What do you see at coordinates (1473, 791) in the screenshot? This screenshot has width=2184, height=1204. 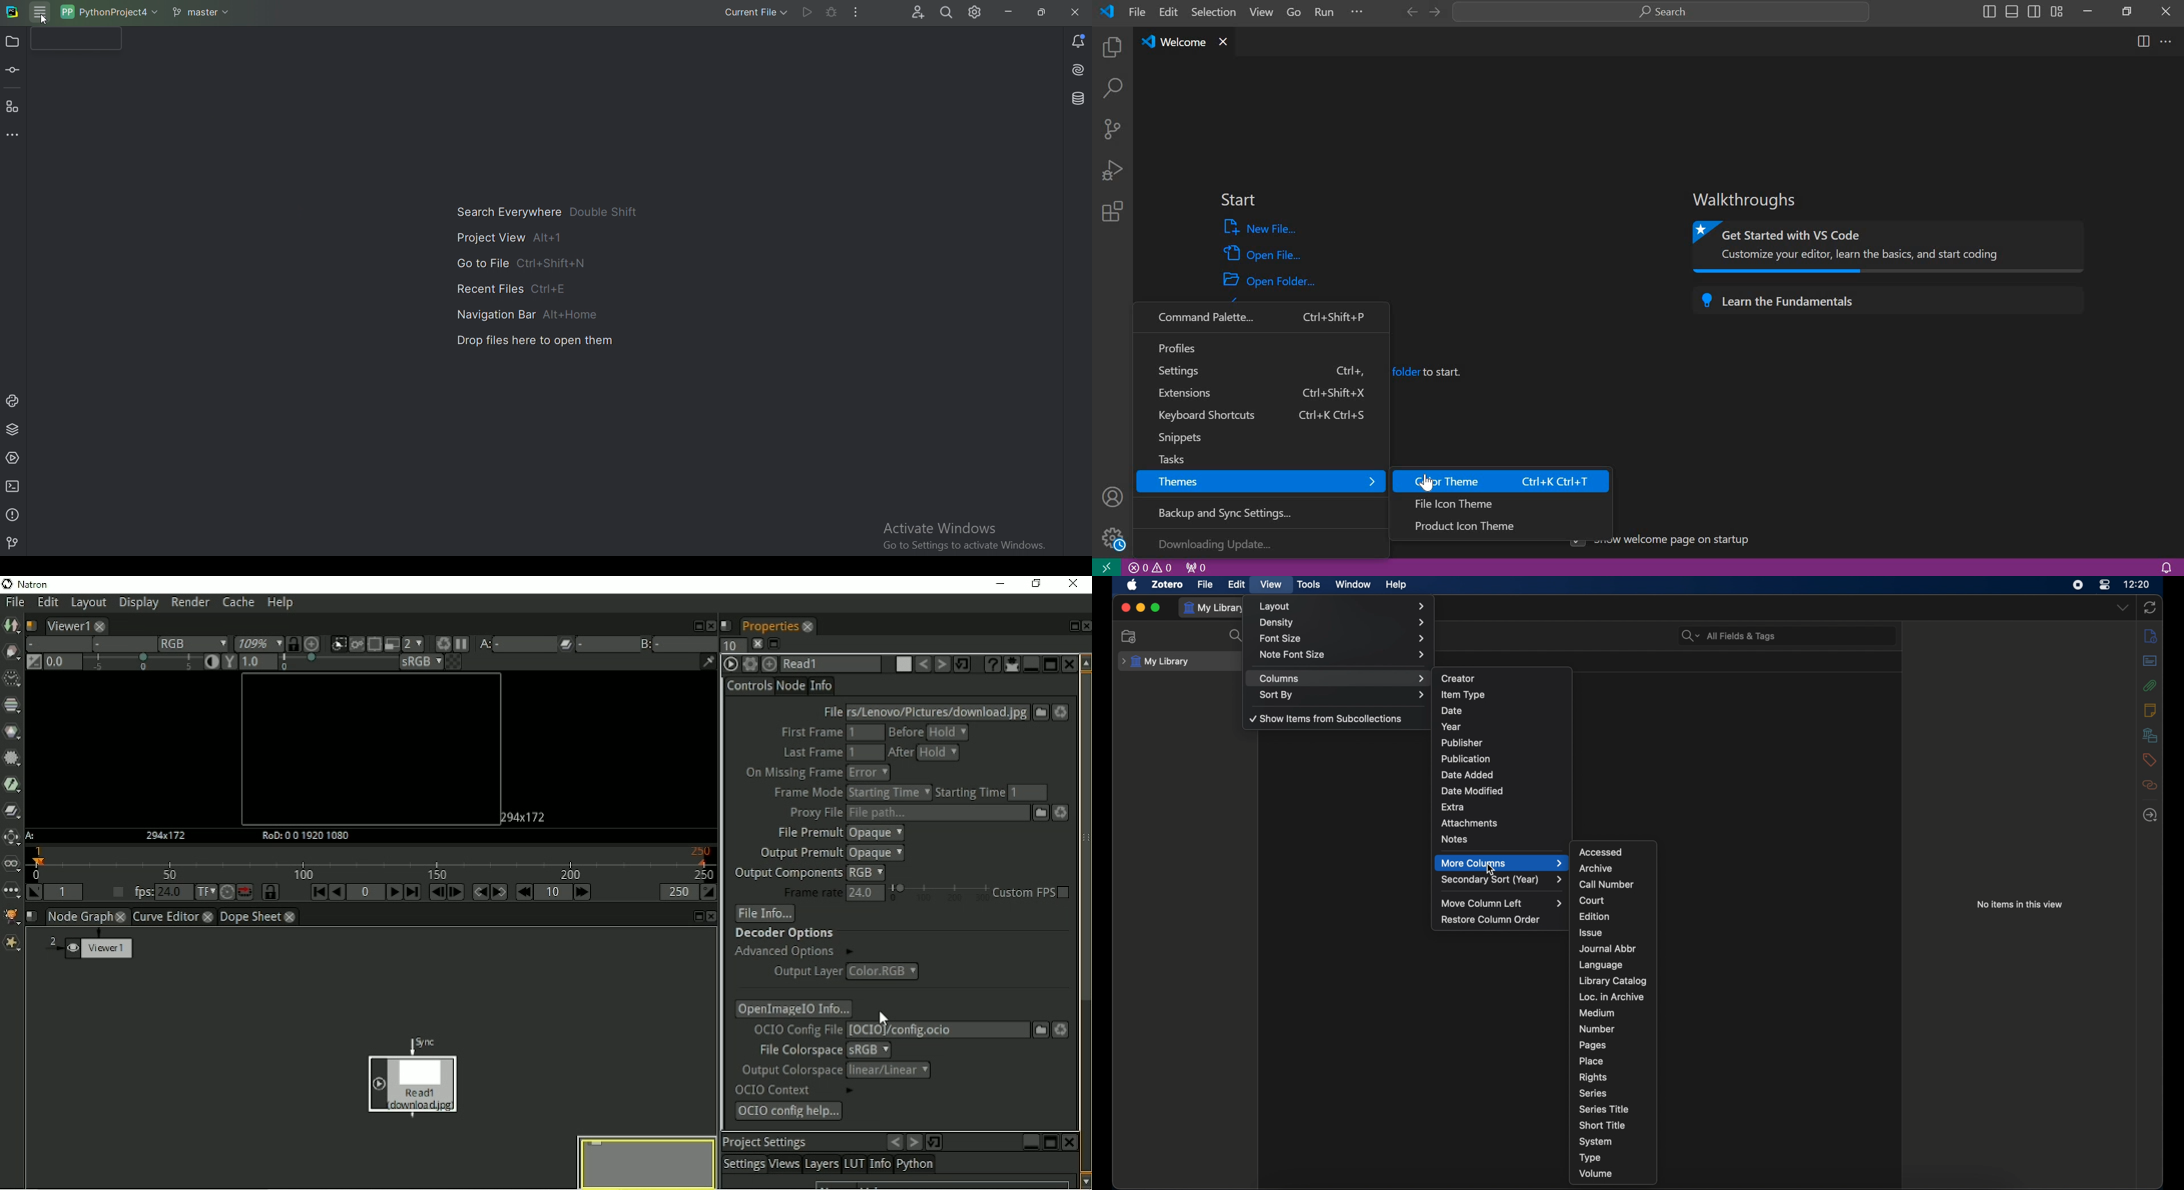 I see `date modified` at bounding box center [1473, 791].